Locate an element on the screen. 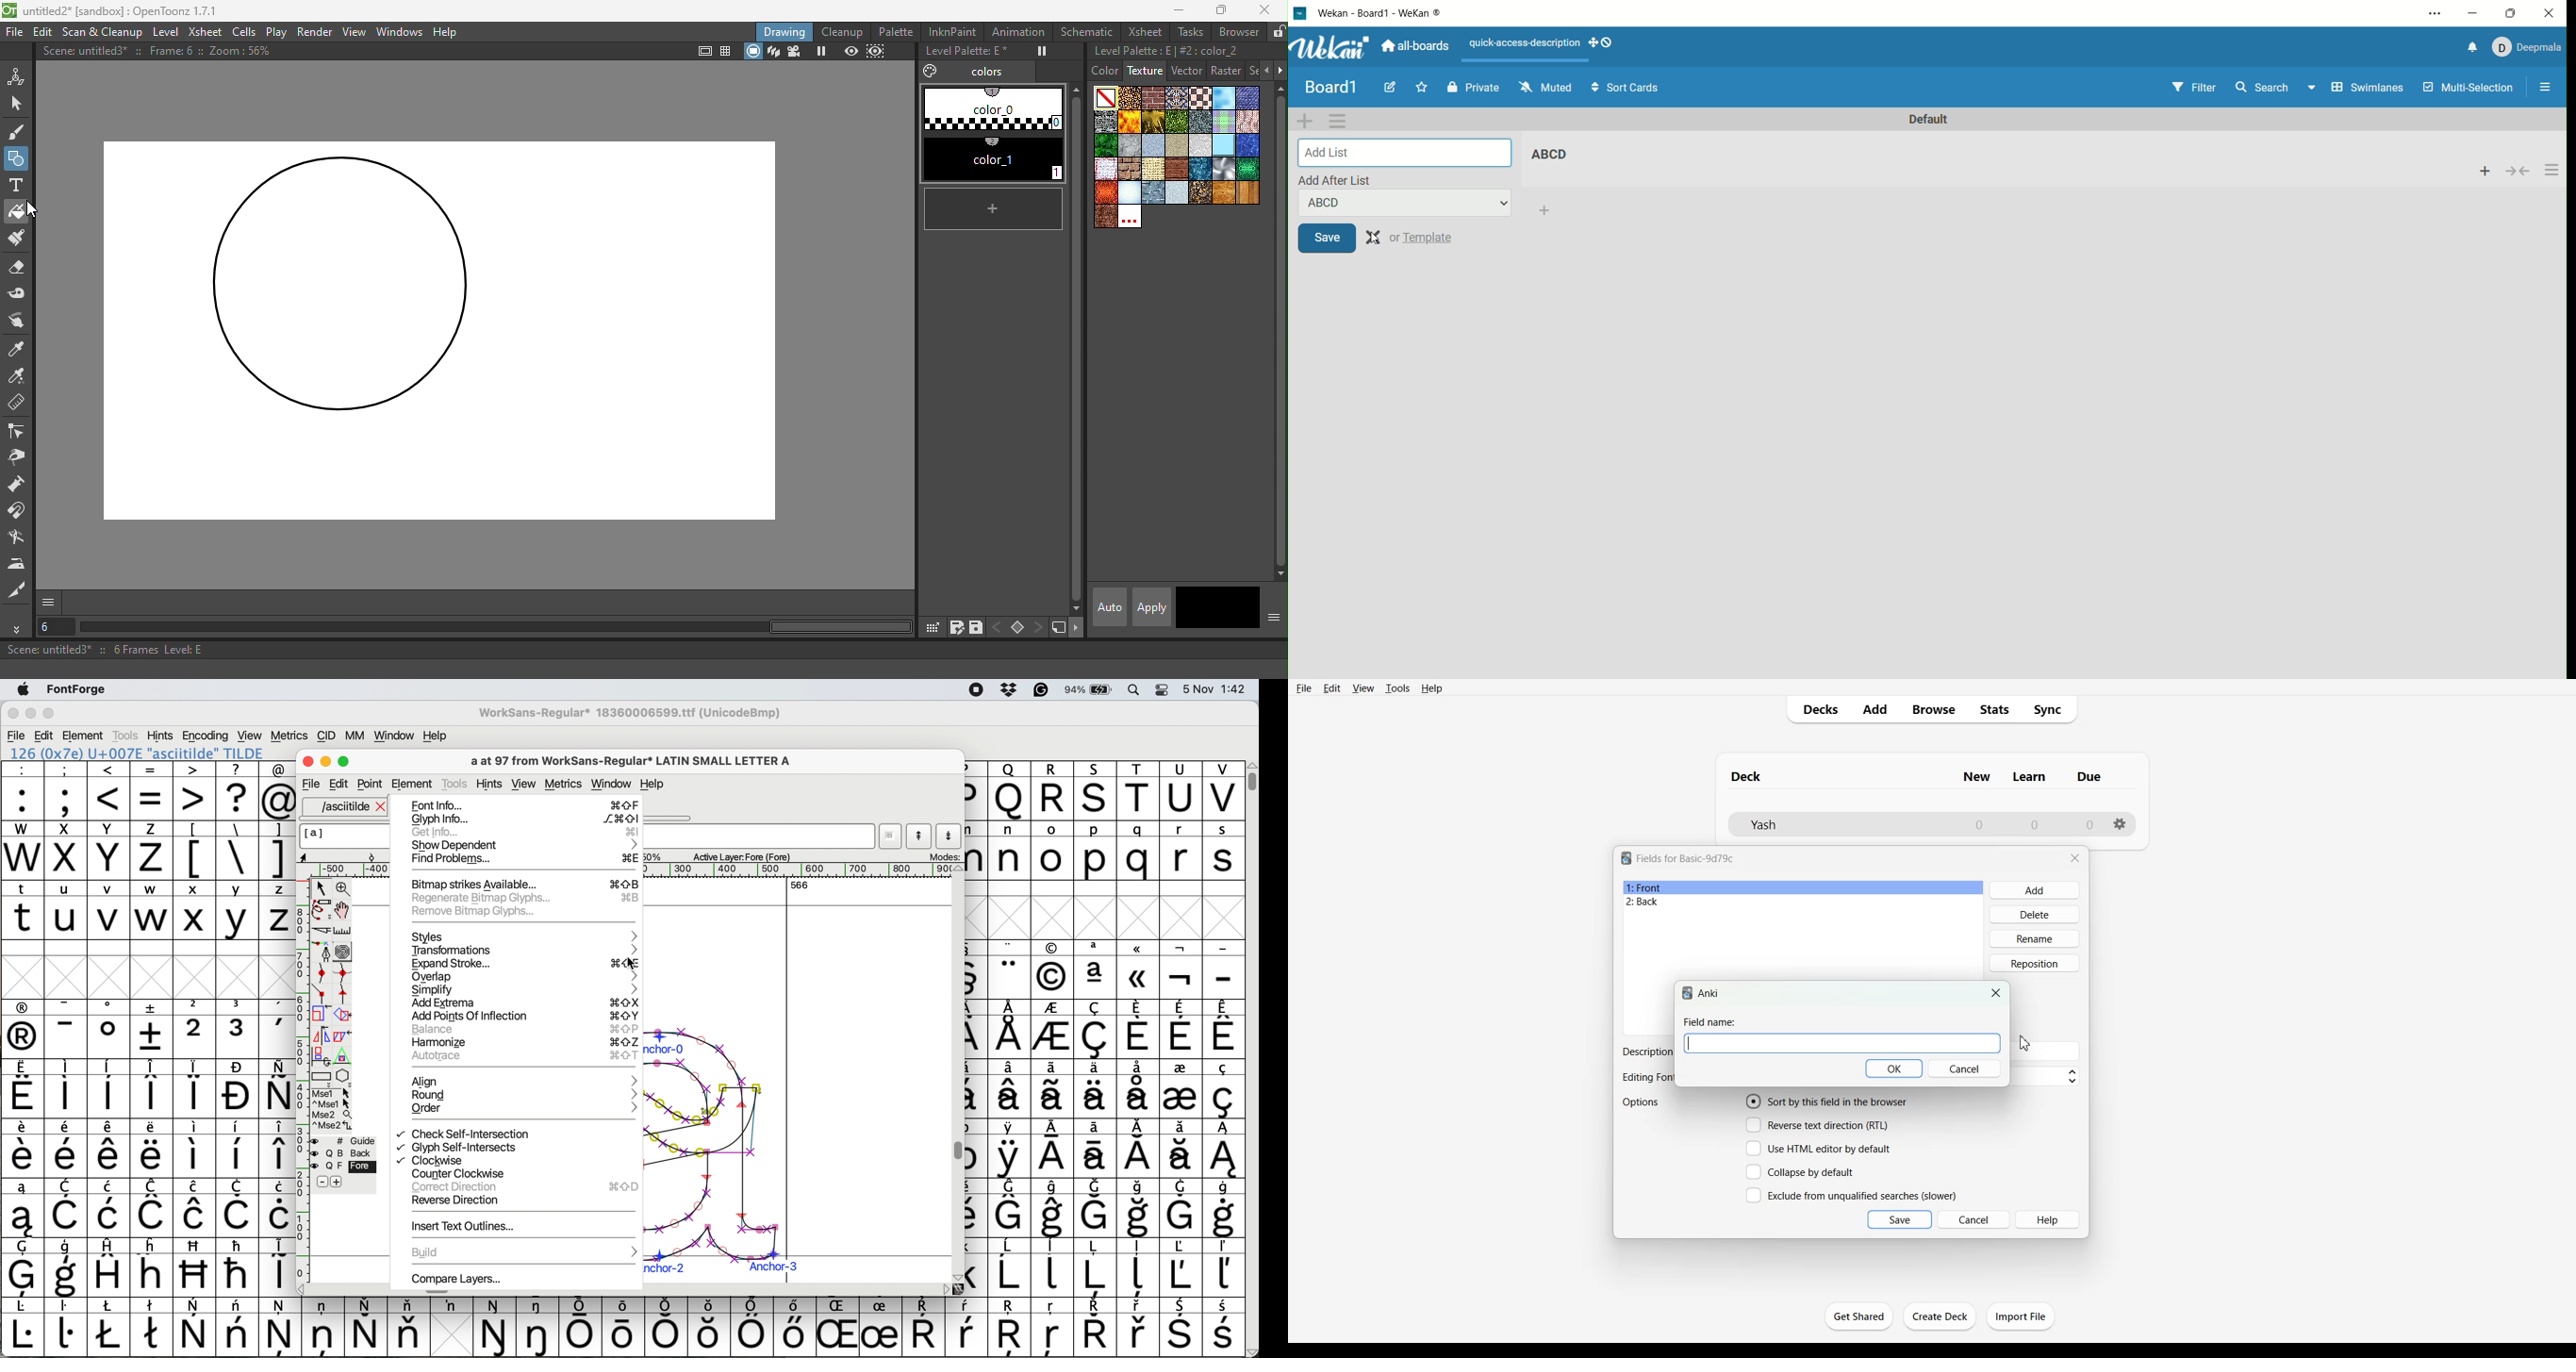 This screenshot has height=1372, width=2576. Text is located at coordinates (1709, 994).